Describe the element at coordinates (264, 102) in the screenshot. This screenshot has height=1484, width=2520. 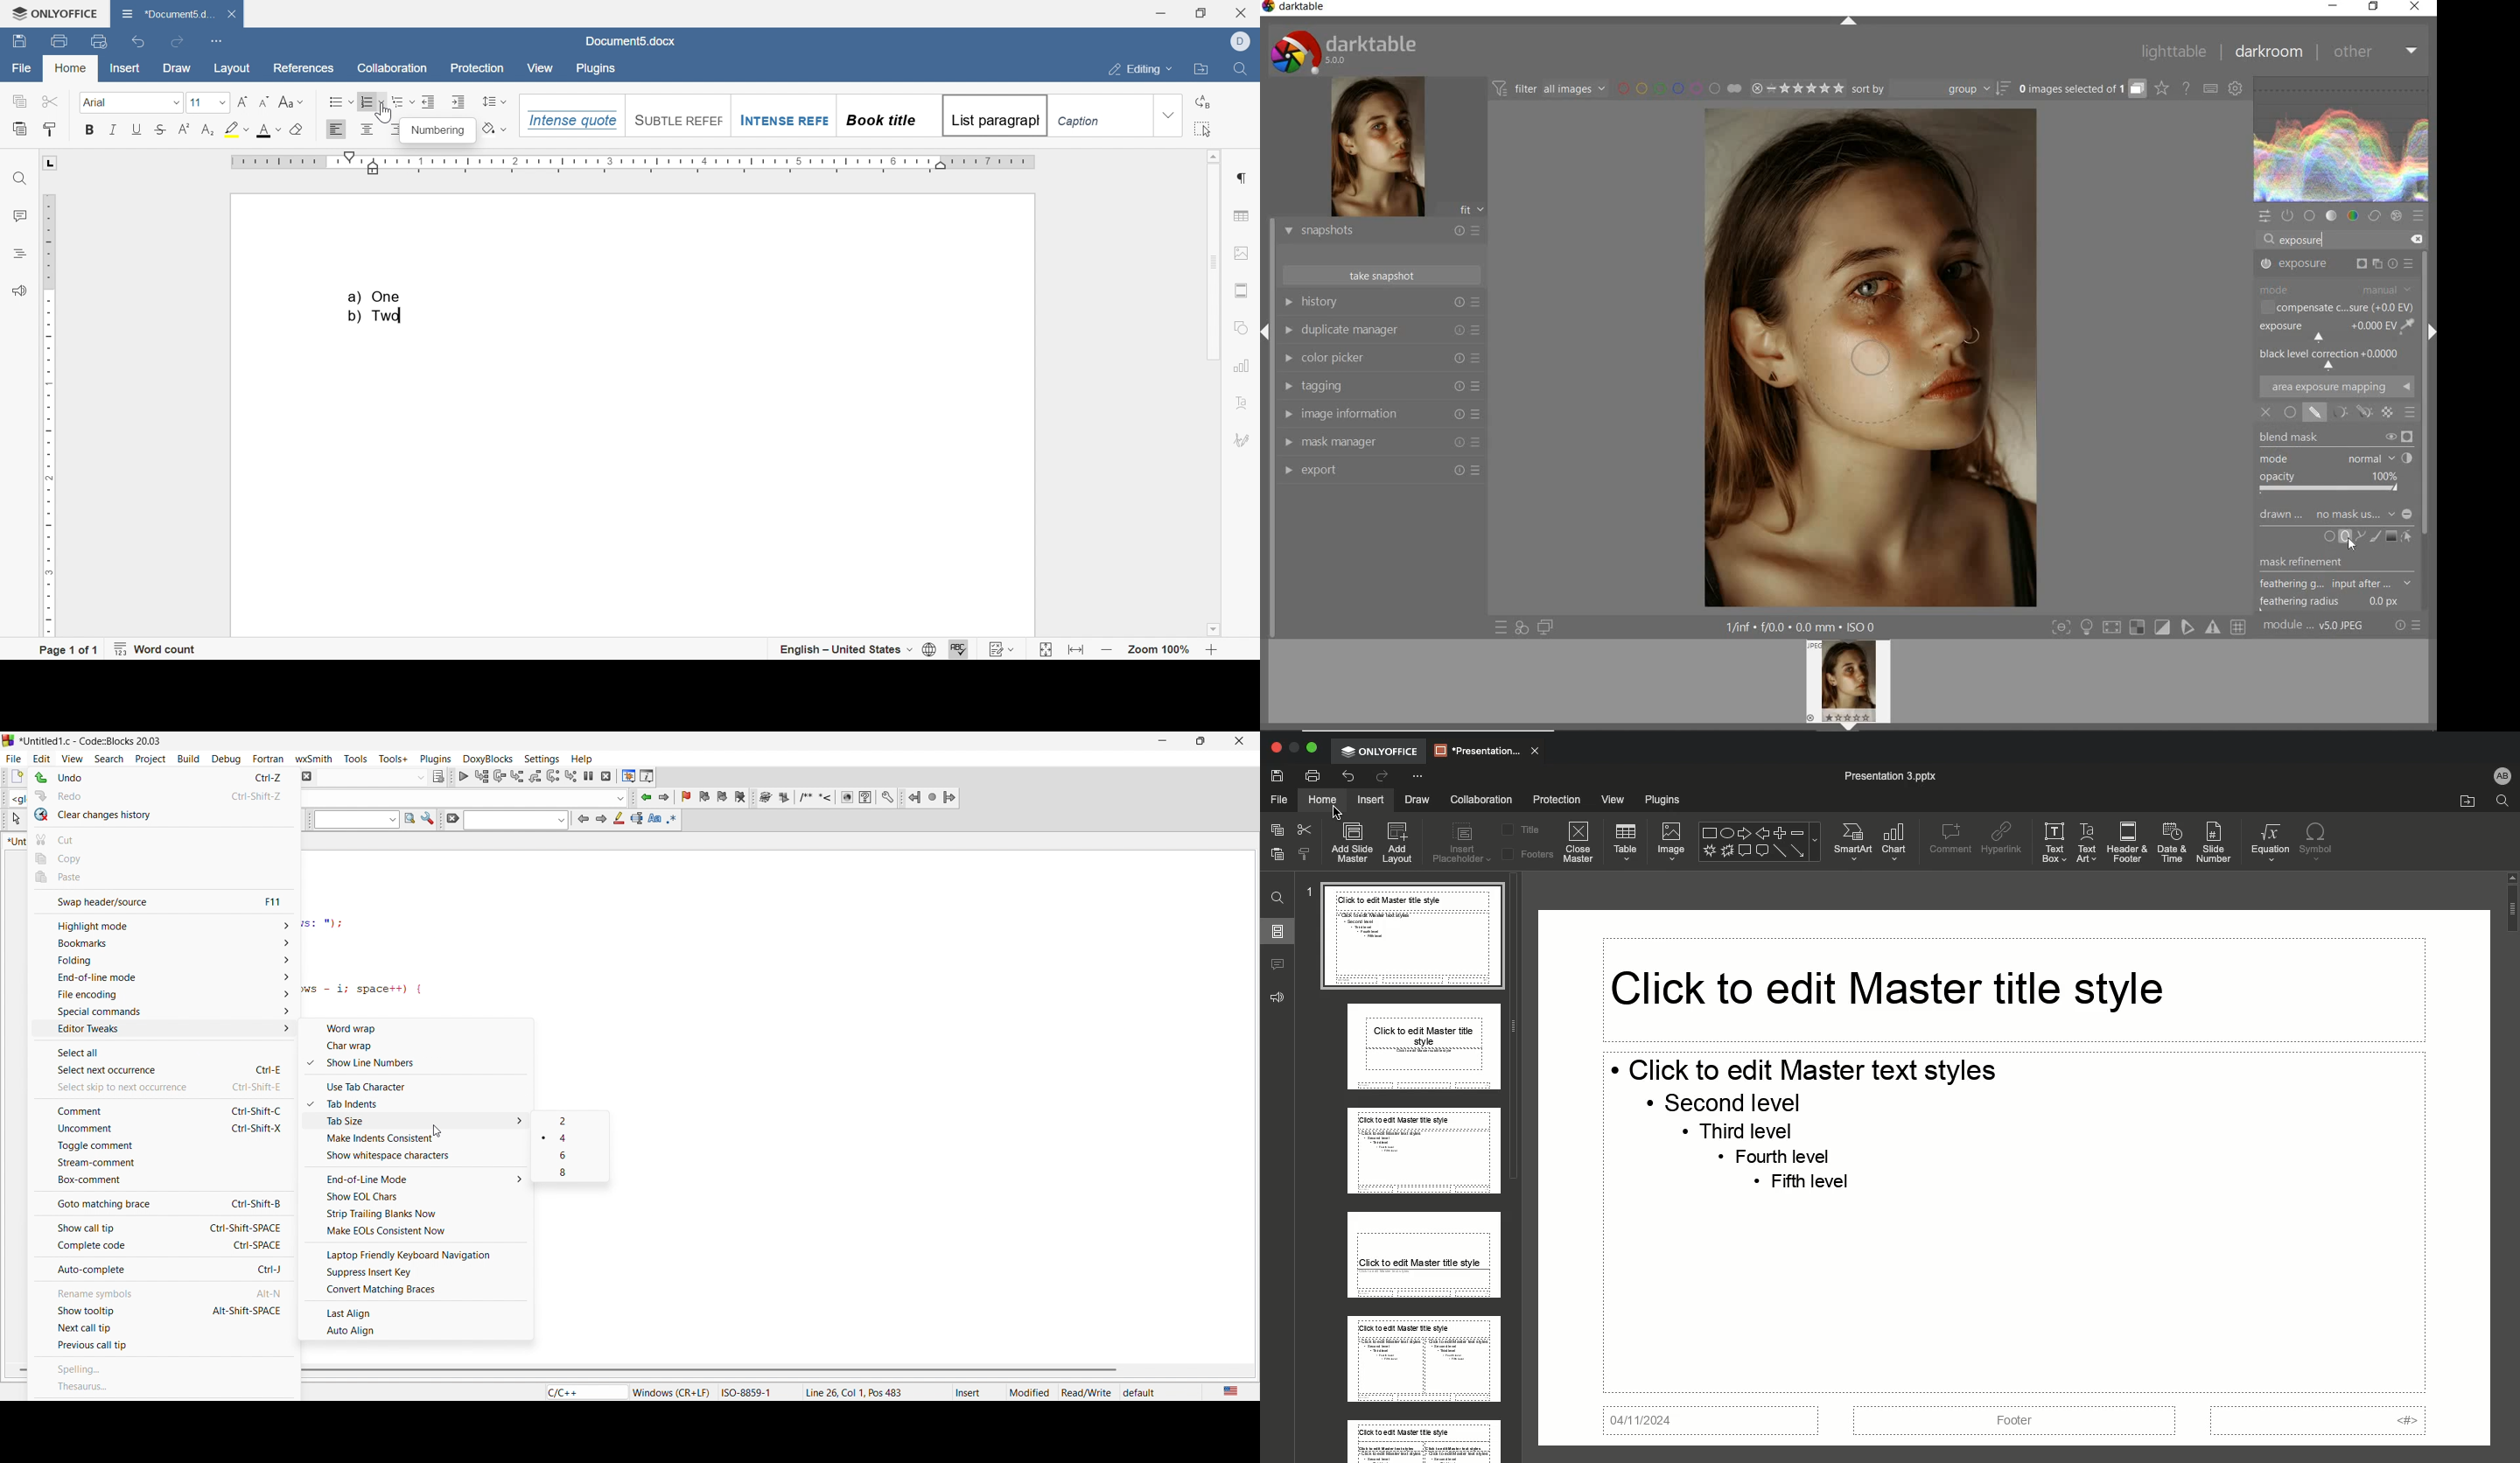
I see `Decrement font size` at that location.